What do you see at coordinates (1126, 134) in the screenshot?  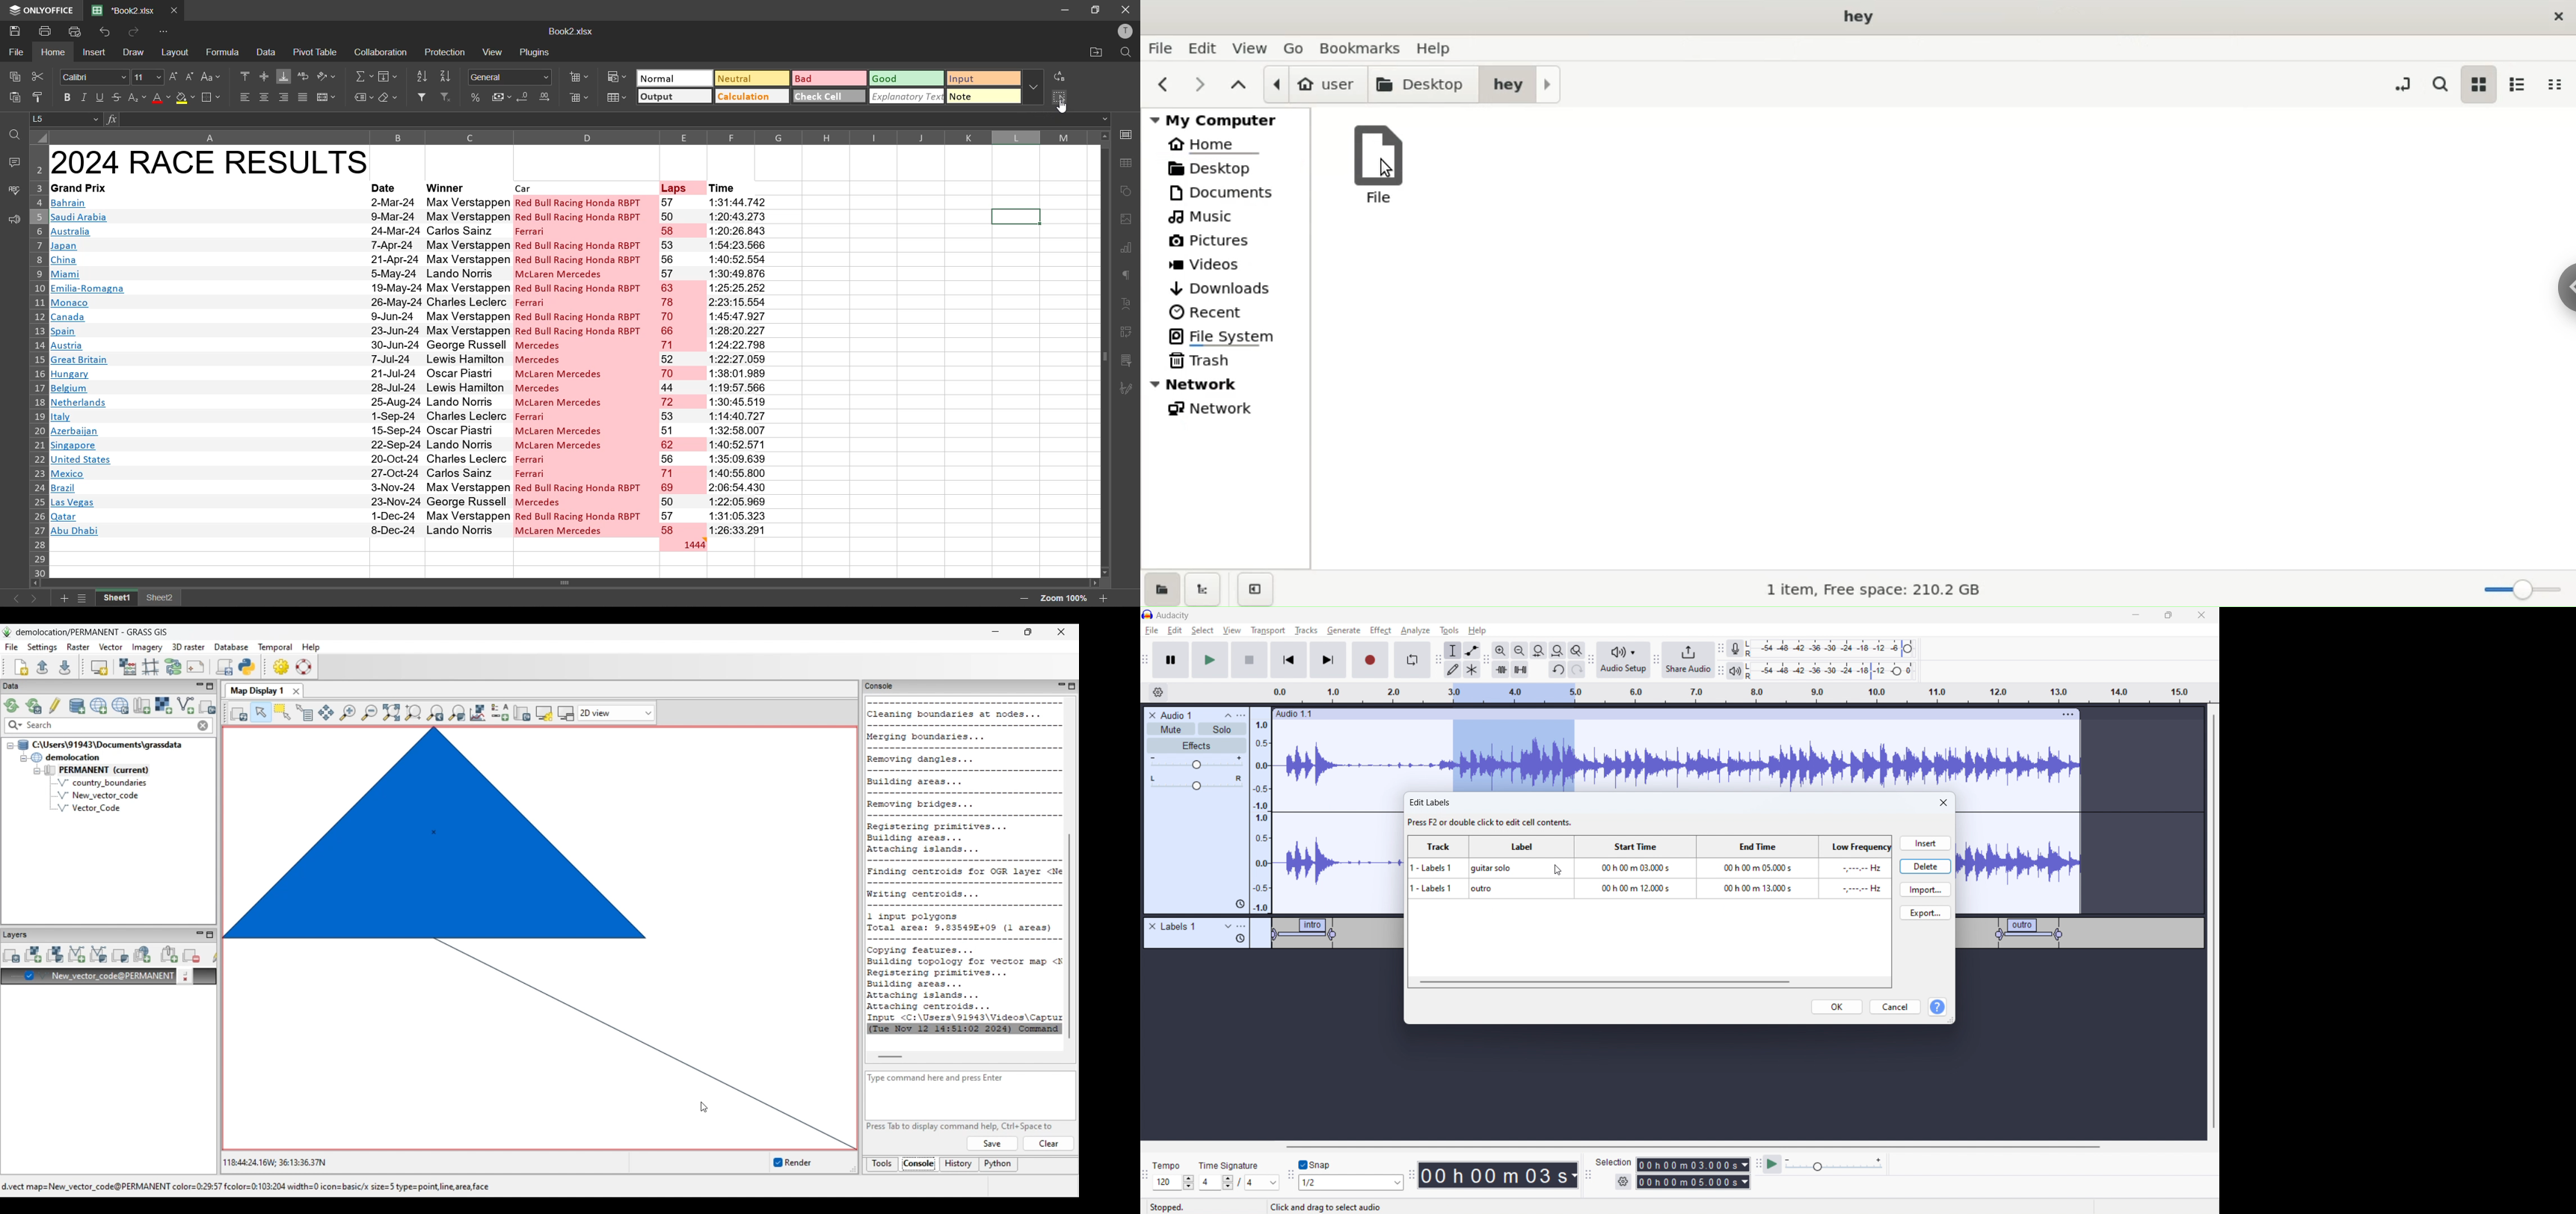 I see `call settings` at bounding box center [1126, 134].